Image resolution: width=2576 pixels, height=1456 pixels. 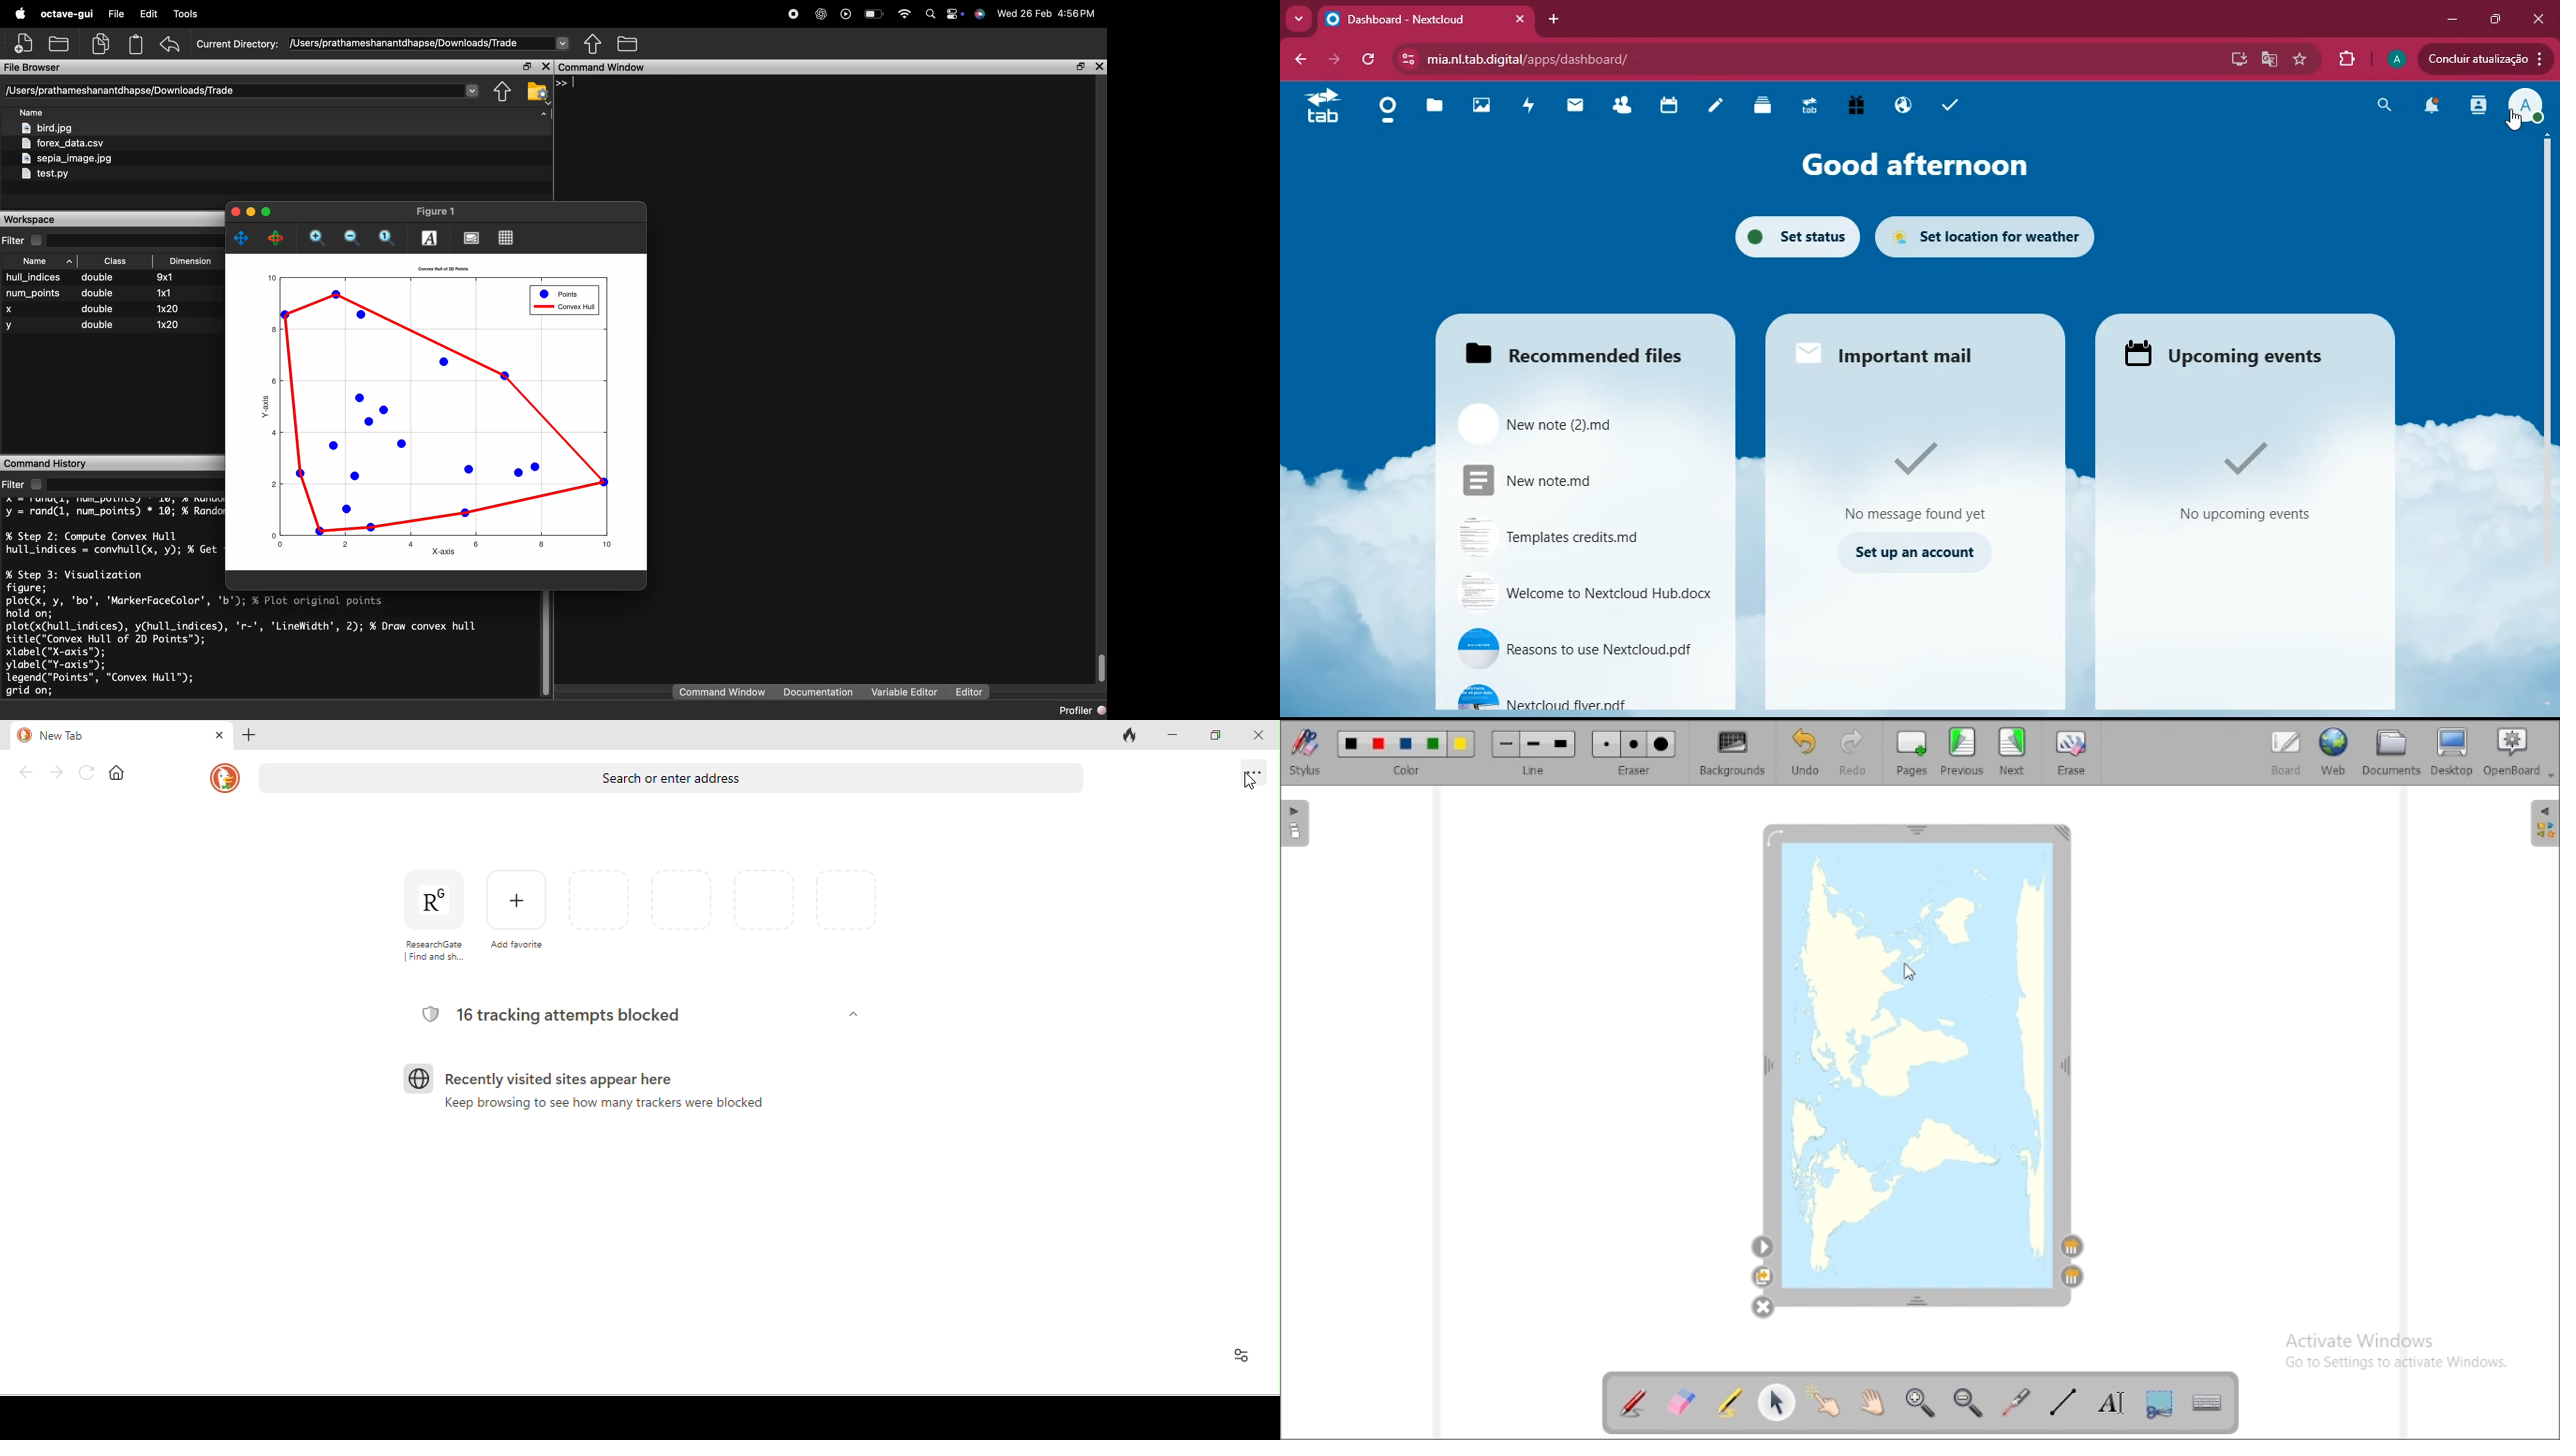 What do you see at coordinates (171, 44) in the screenshot?
I see `undo` at bounding box center [171, 44].